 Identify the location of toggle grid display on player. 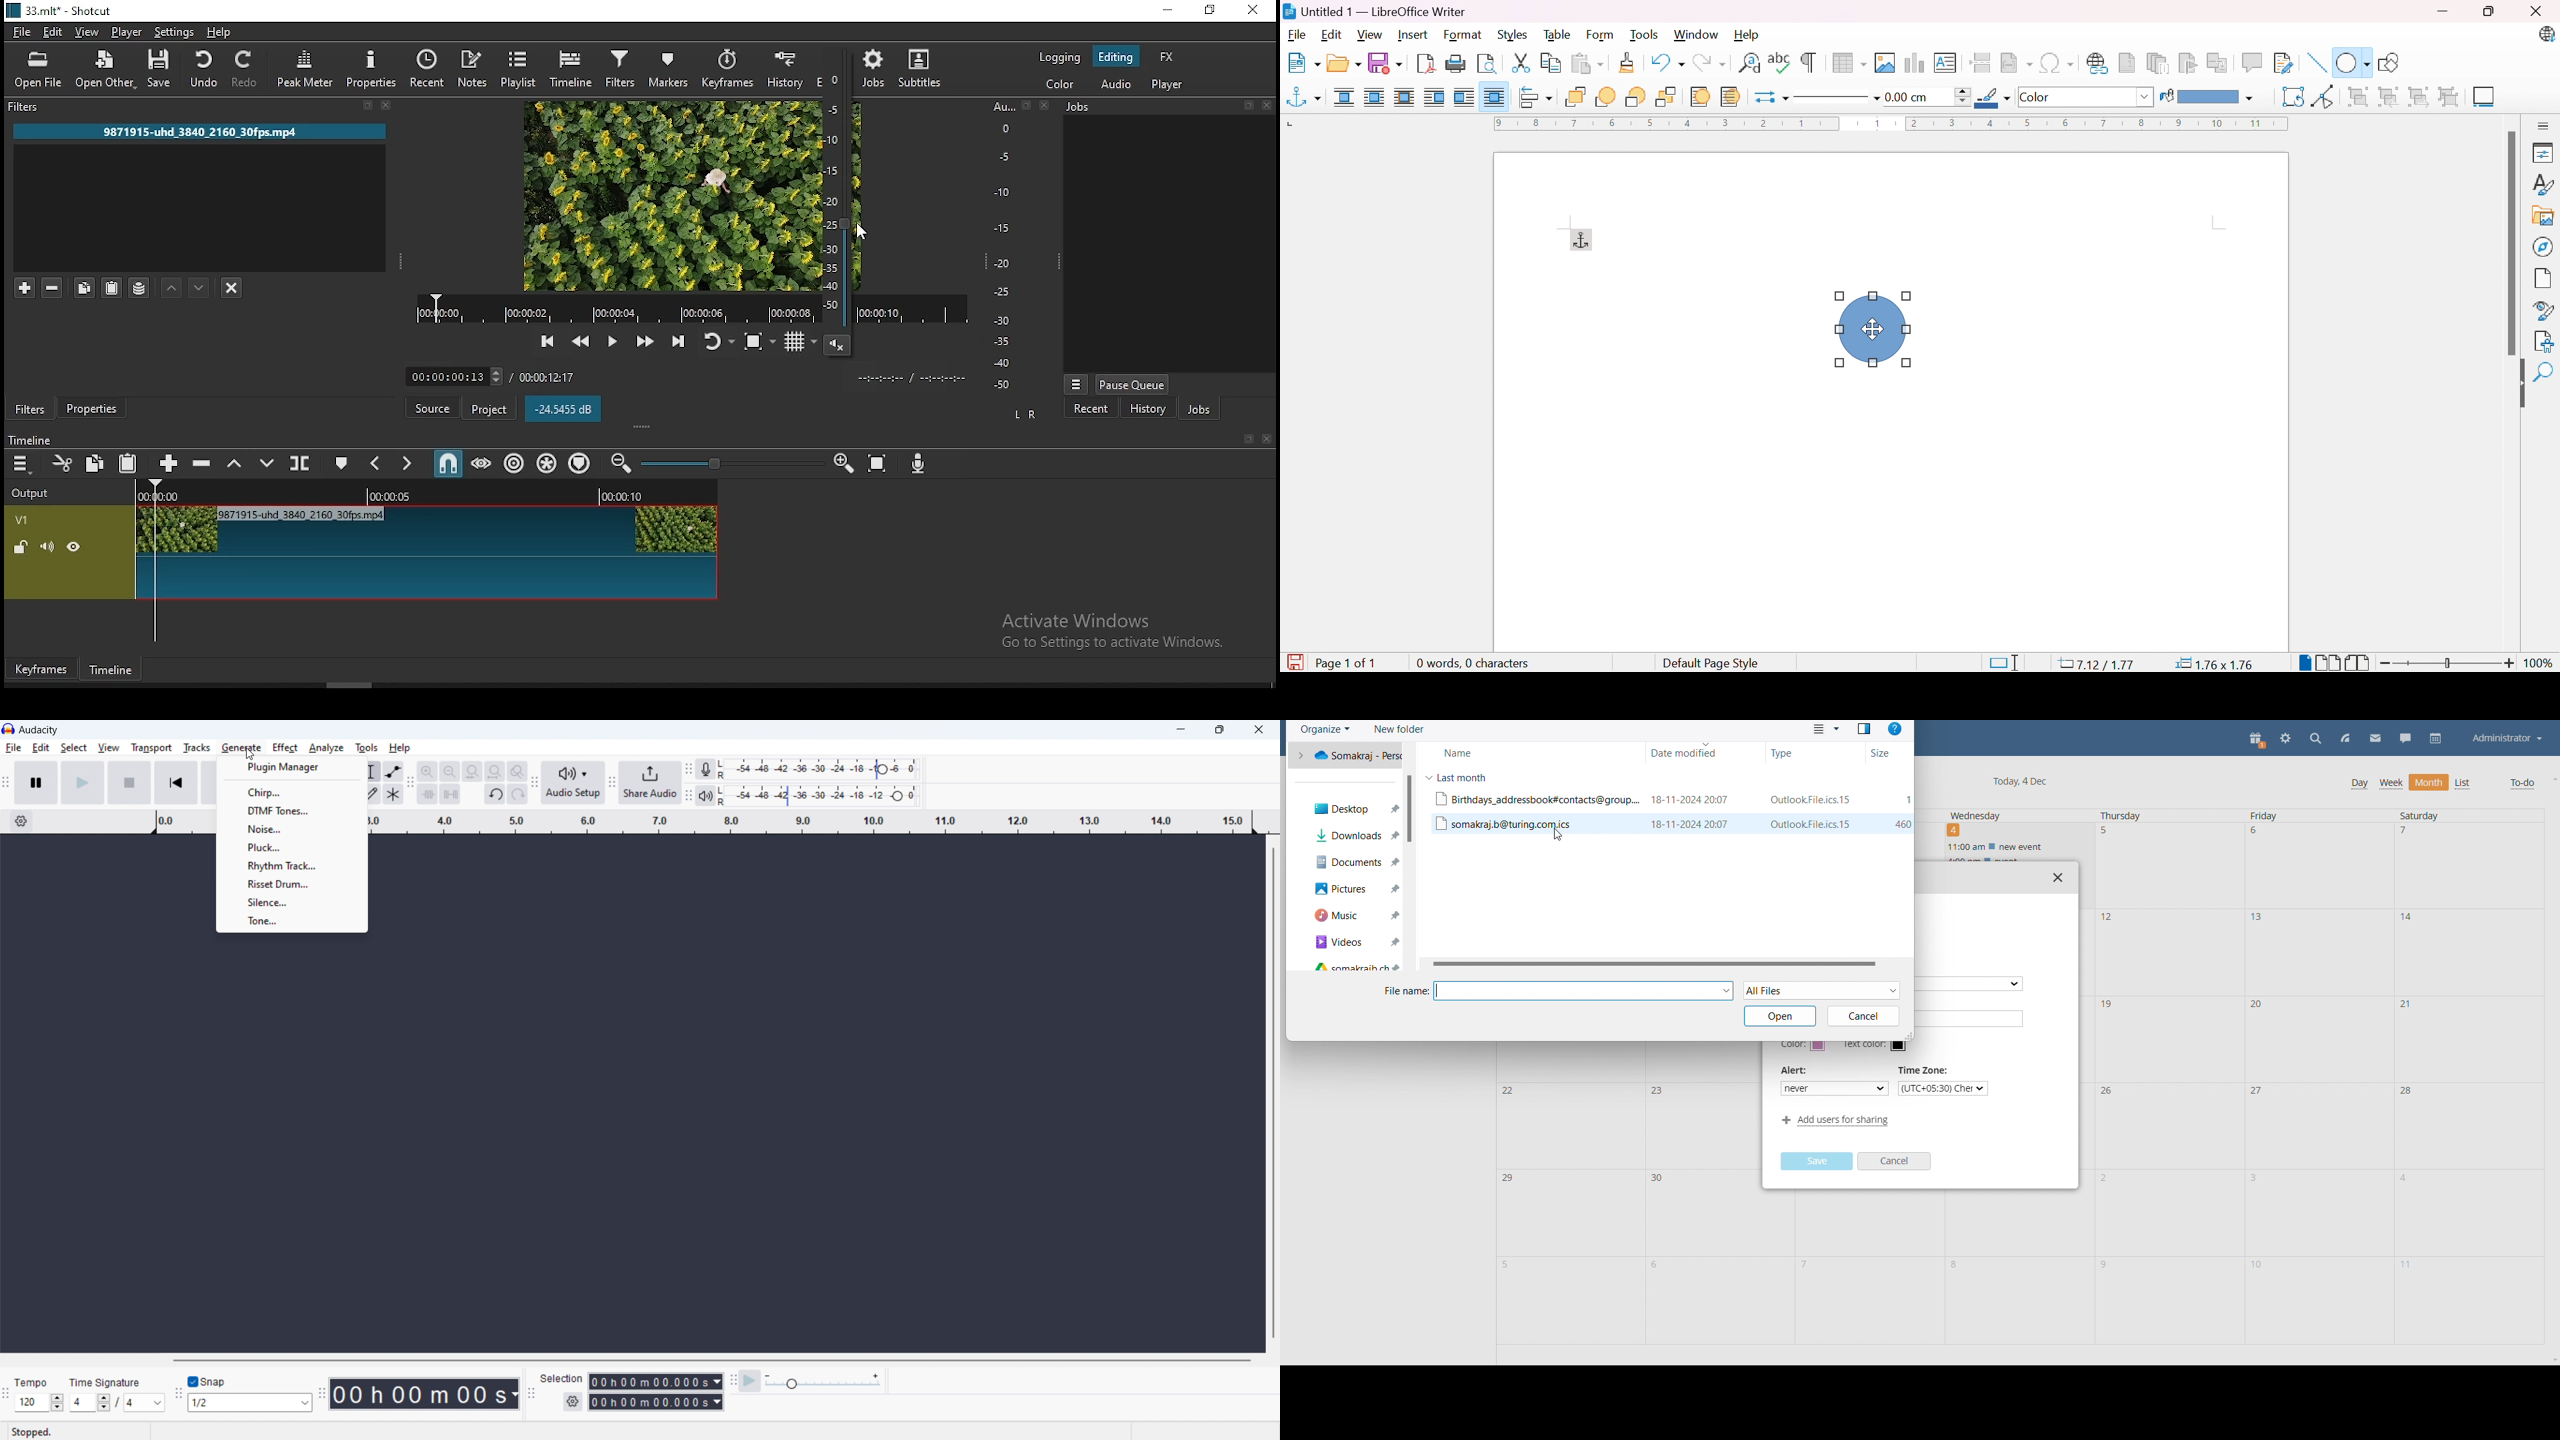
(795, 345).